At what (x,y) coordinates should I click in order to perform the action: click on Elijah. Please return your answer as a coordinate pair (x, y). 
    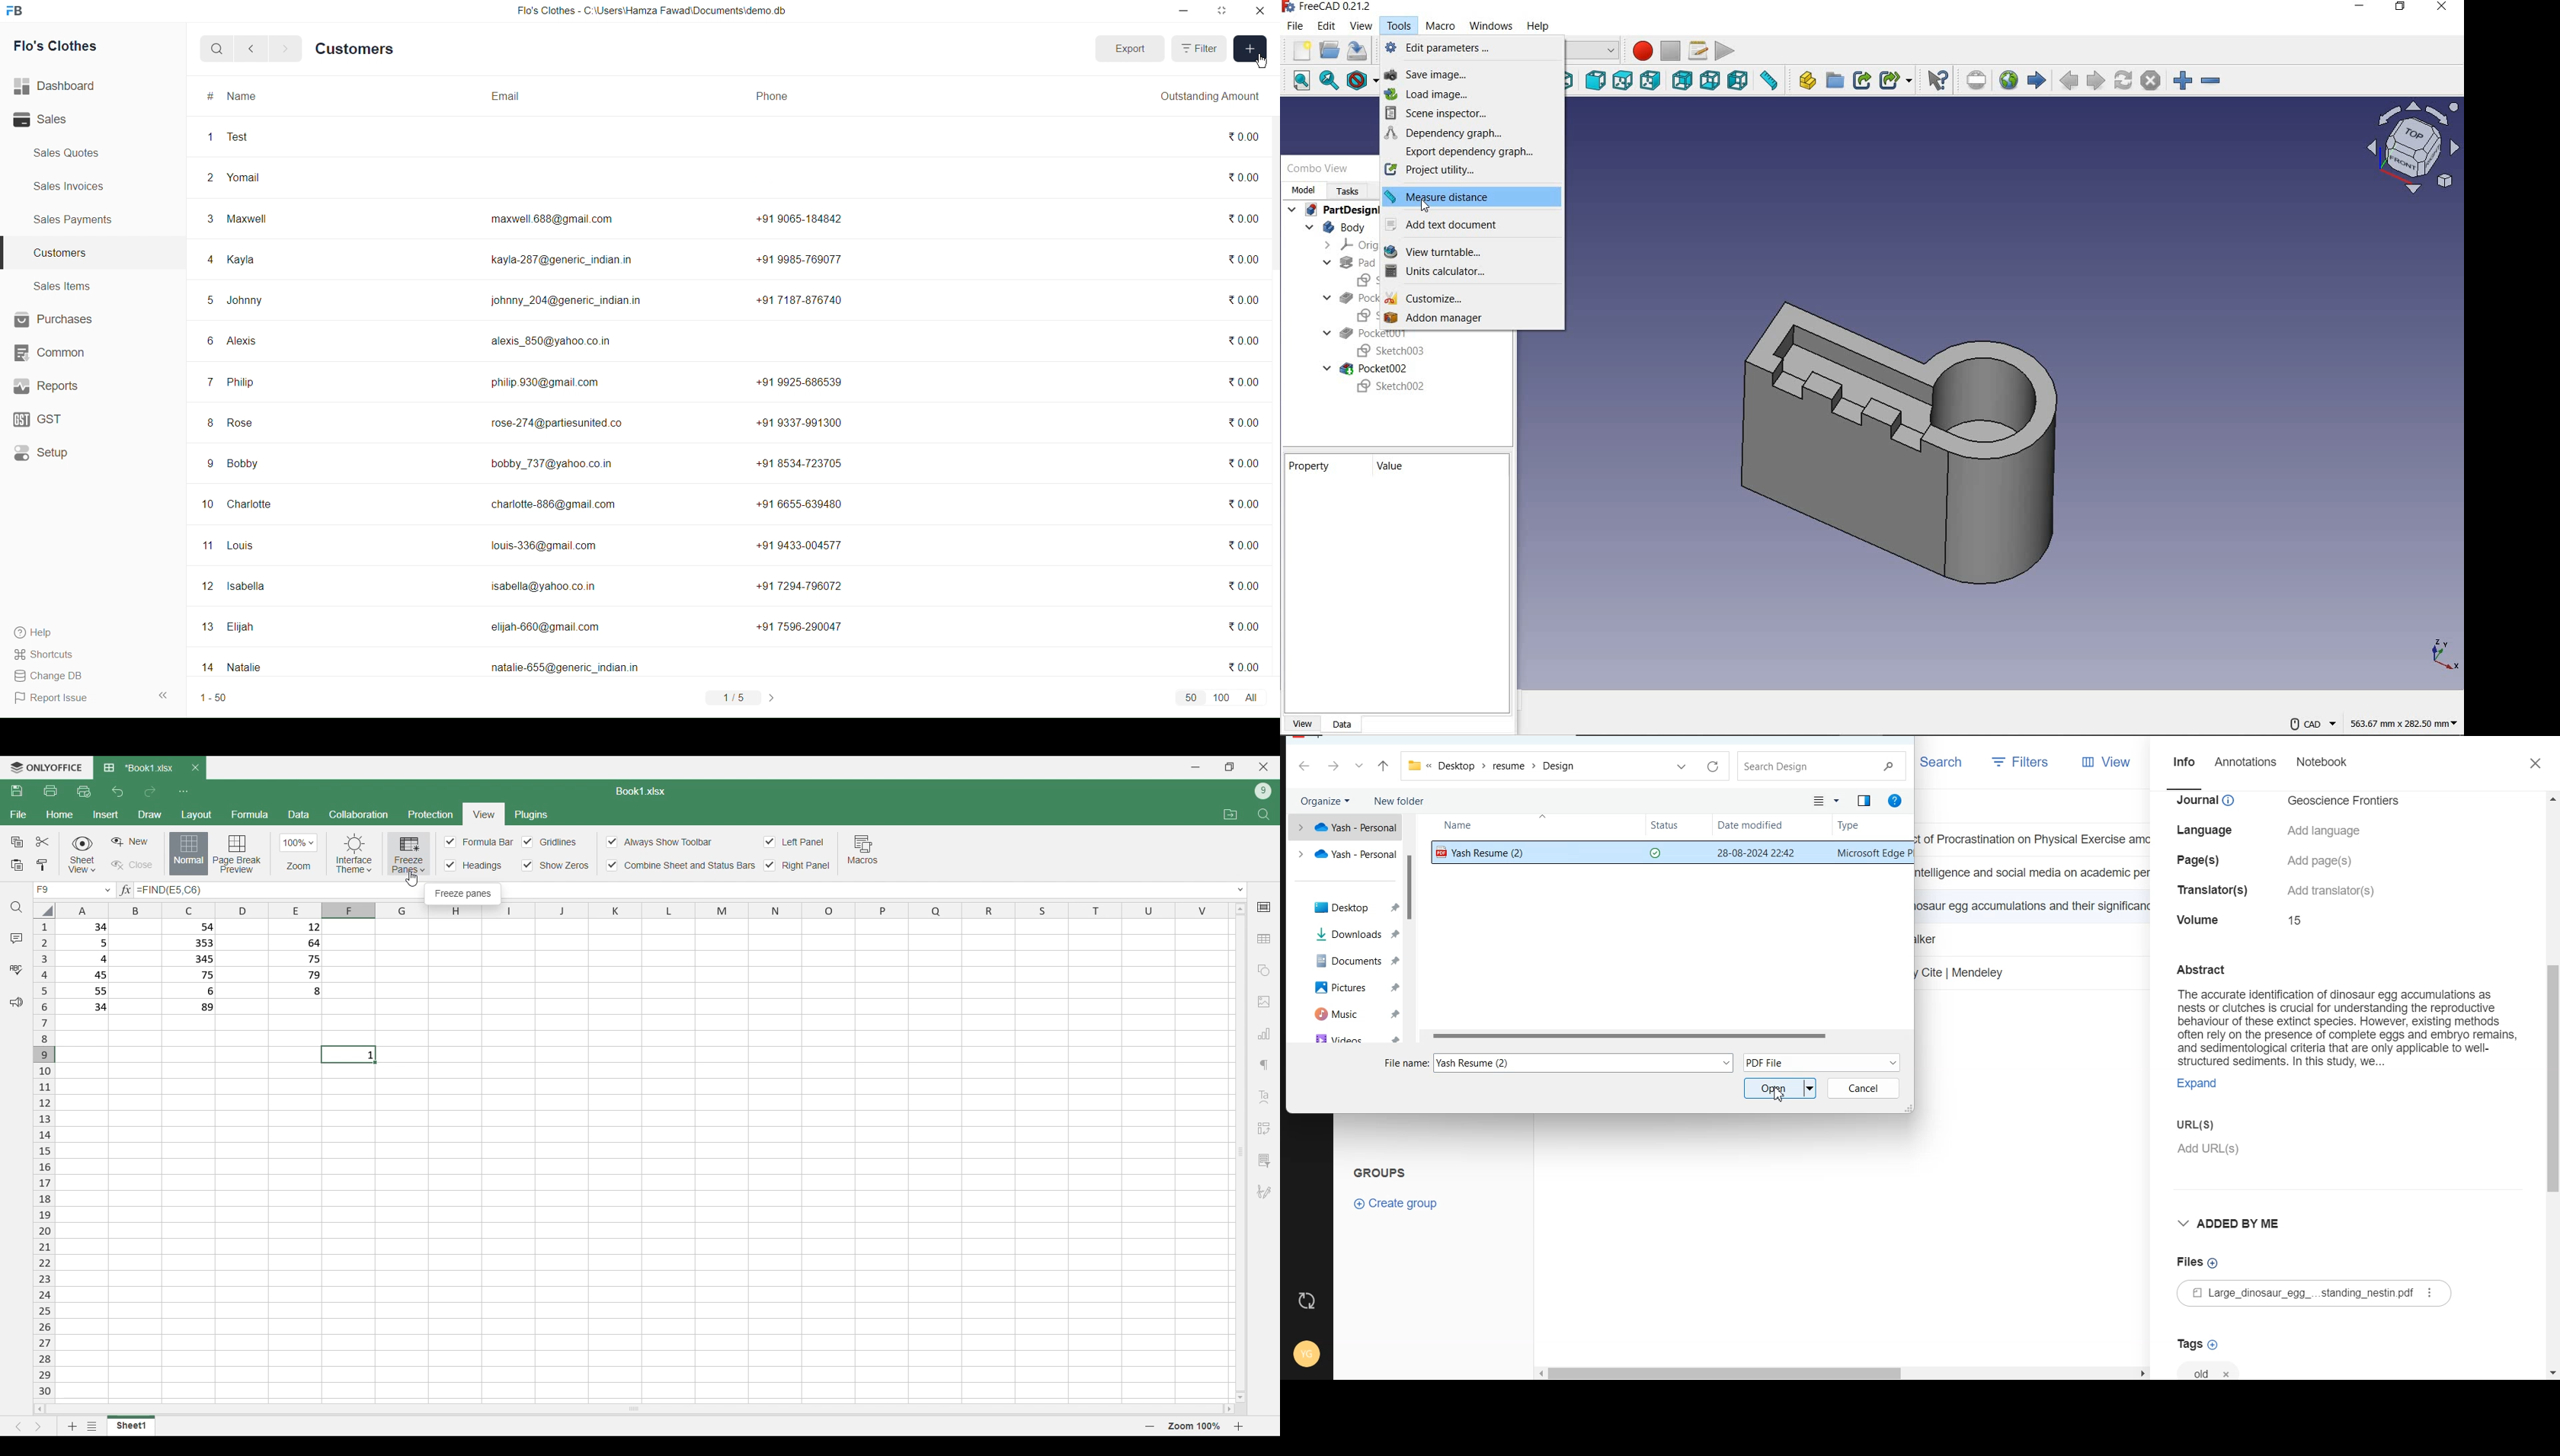
    Looking at the image, I should click on (243, 627).